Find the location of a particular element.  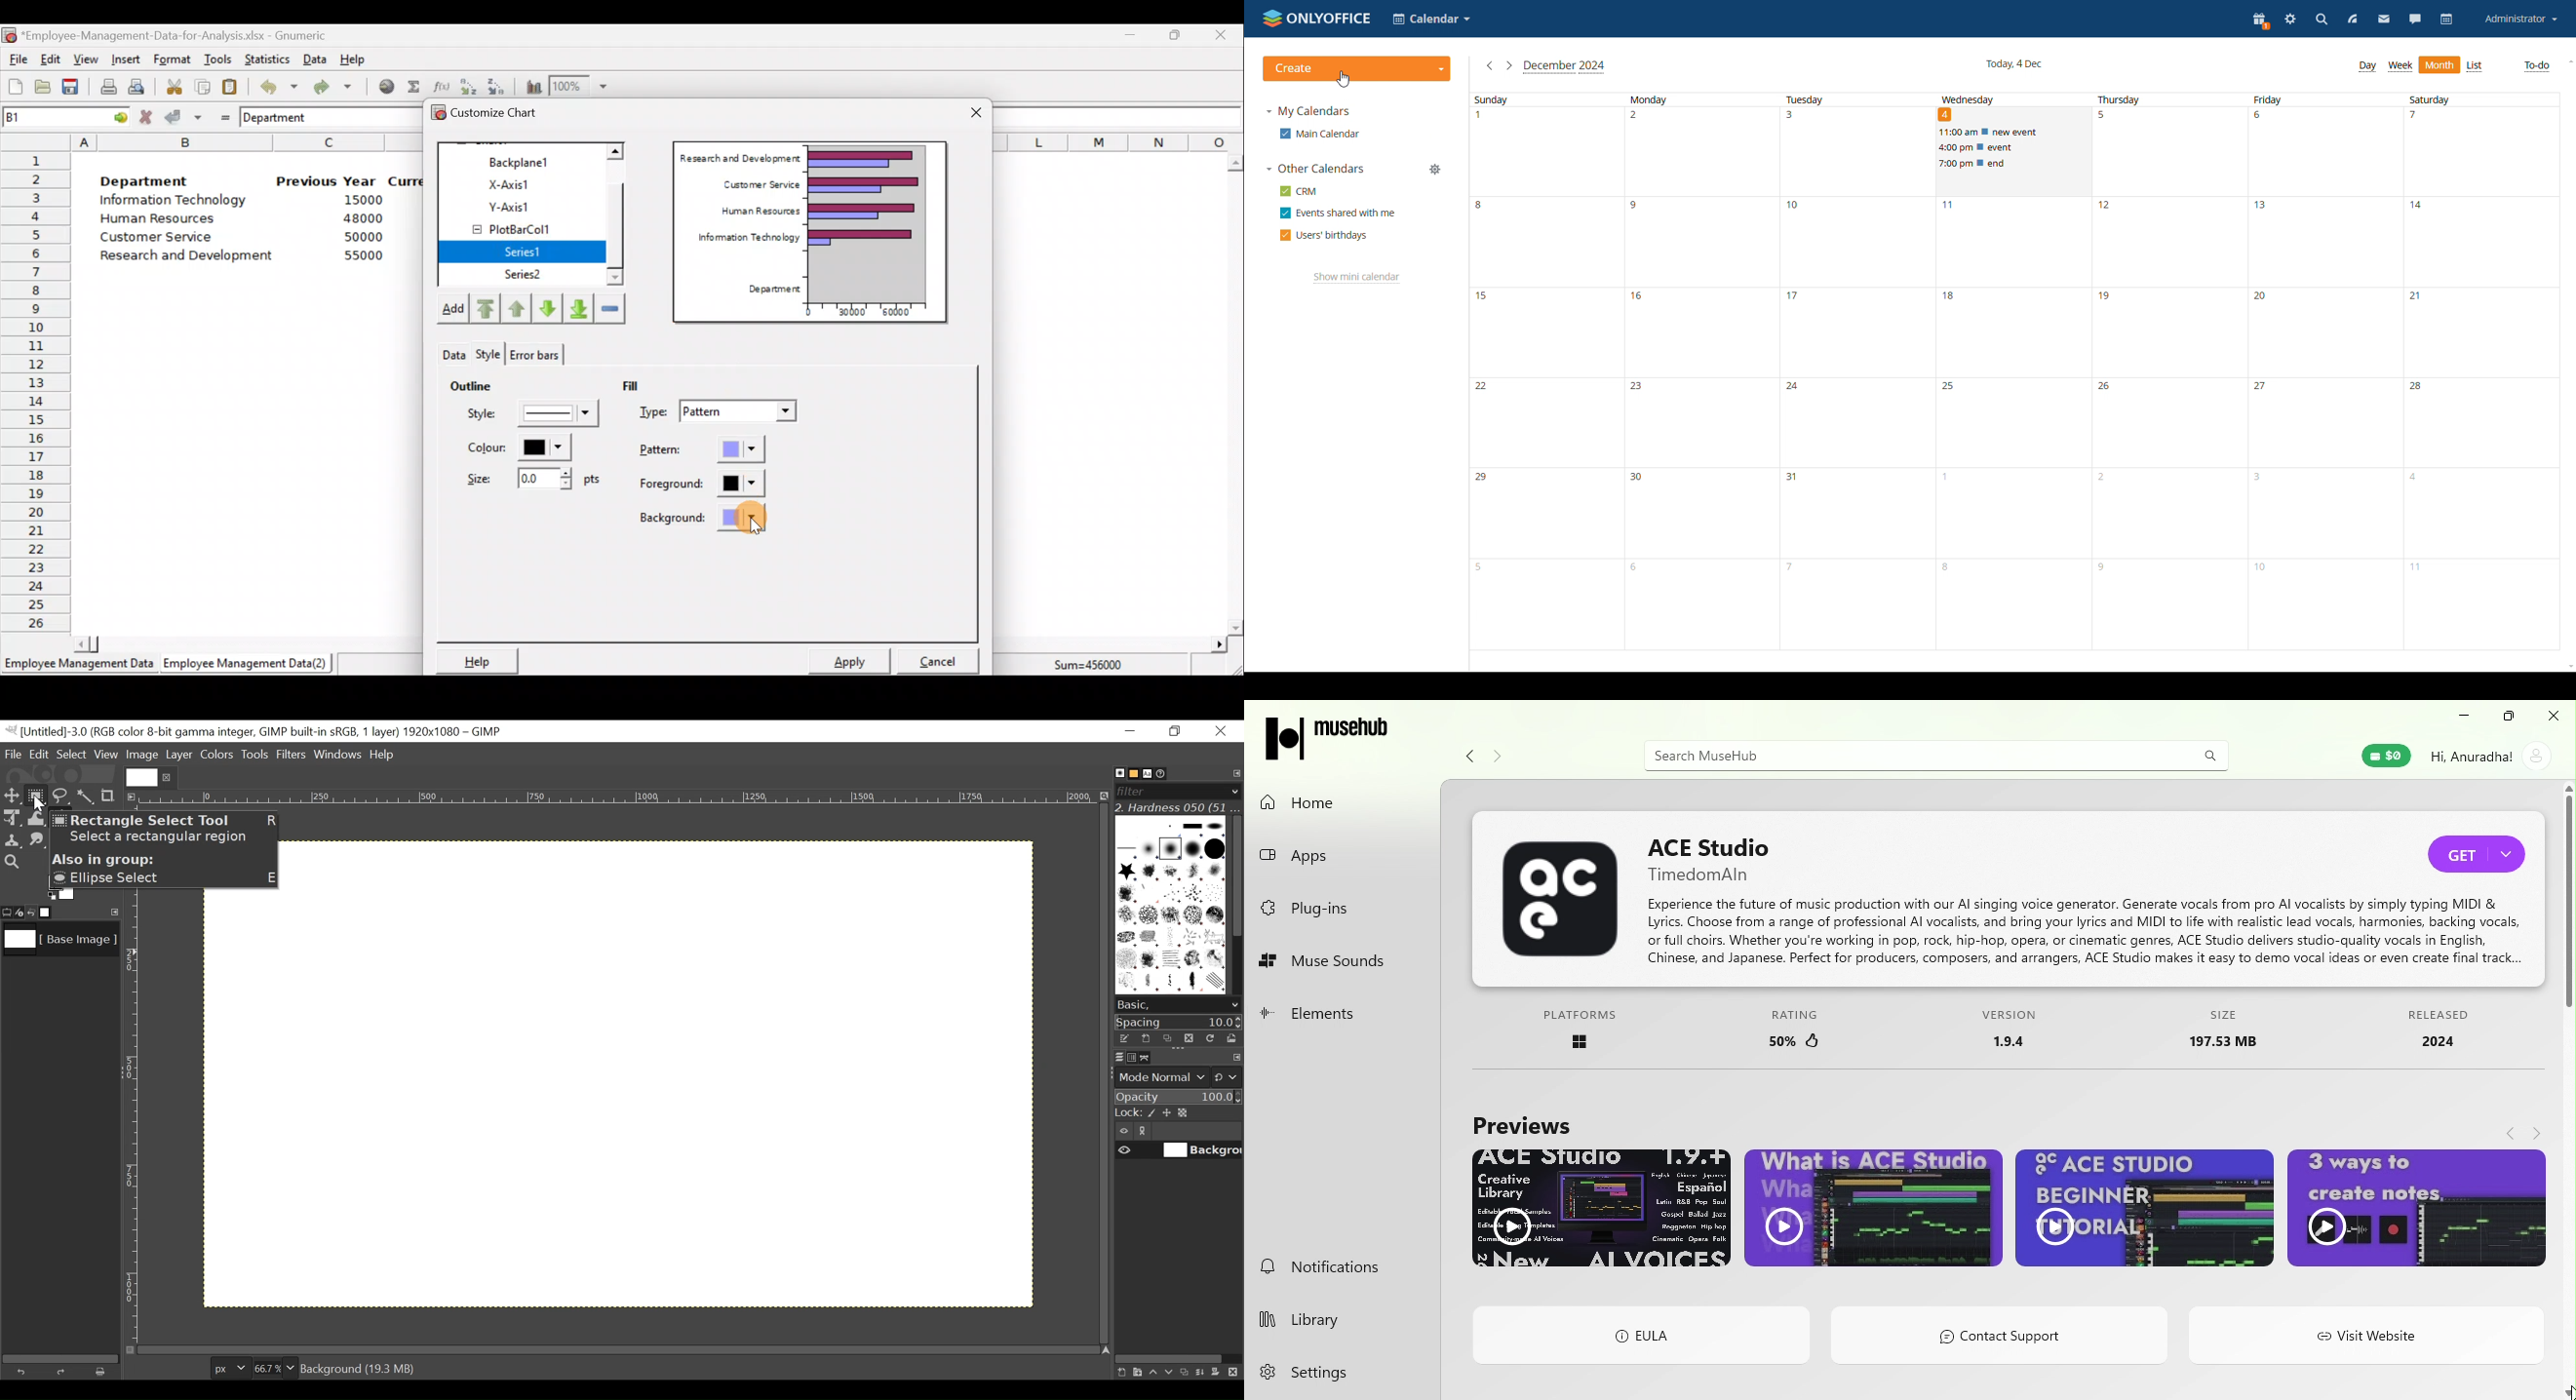

Raise the layer is located at coordinates (1153, 1371).